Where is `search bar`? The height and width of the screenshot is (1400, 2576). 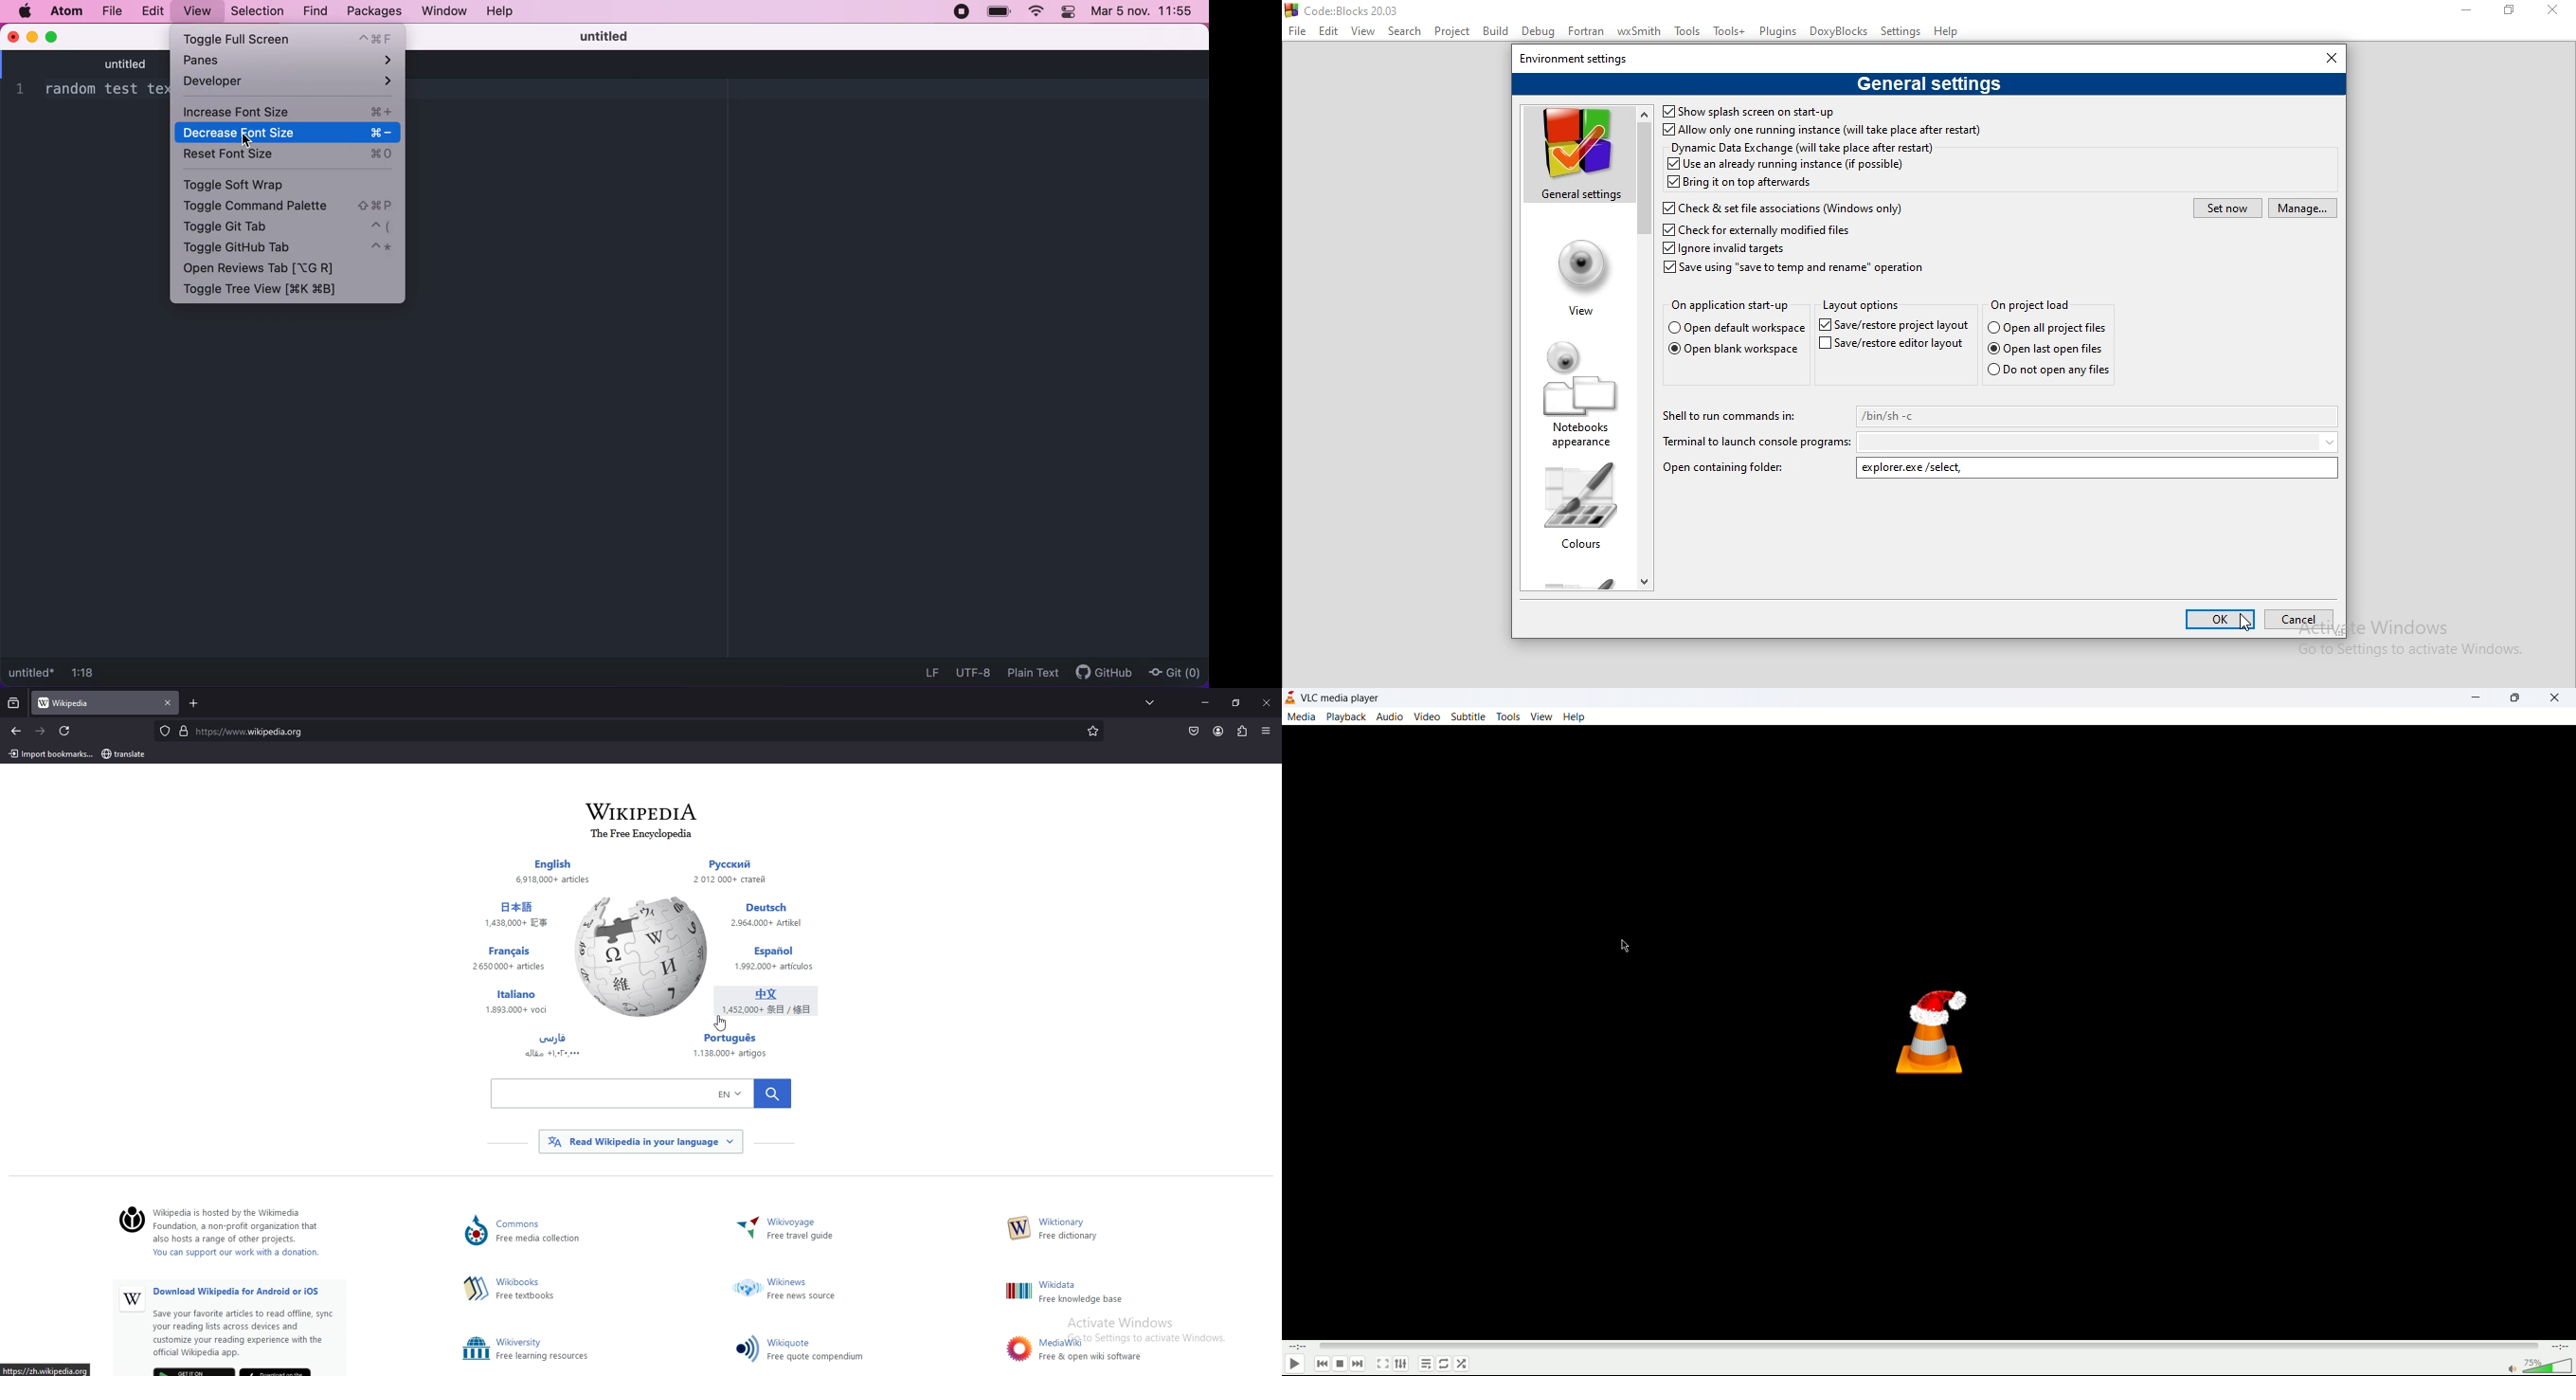
search bar is located at coordinates (622, 731).